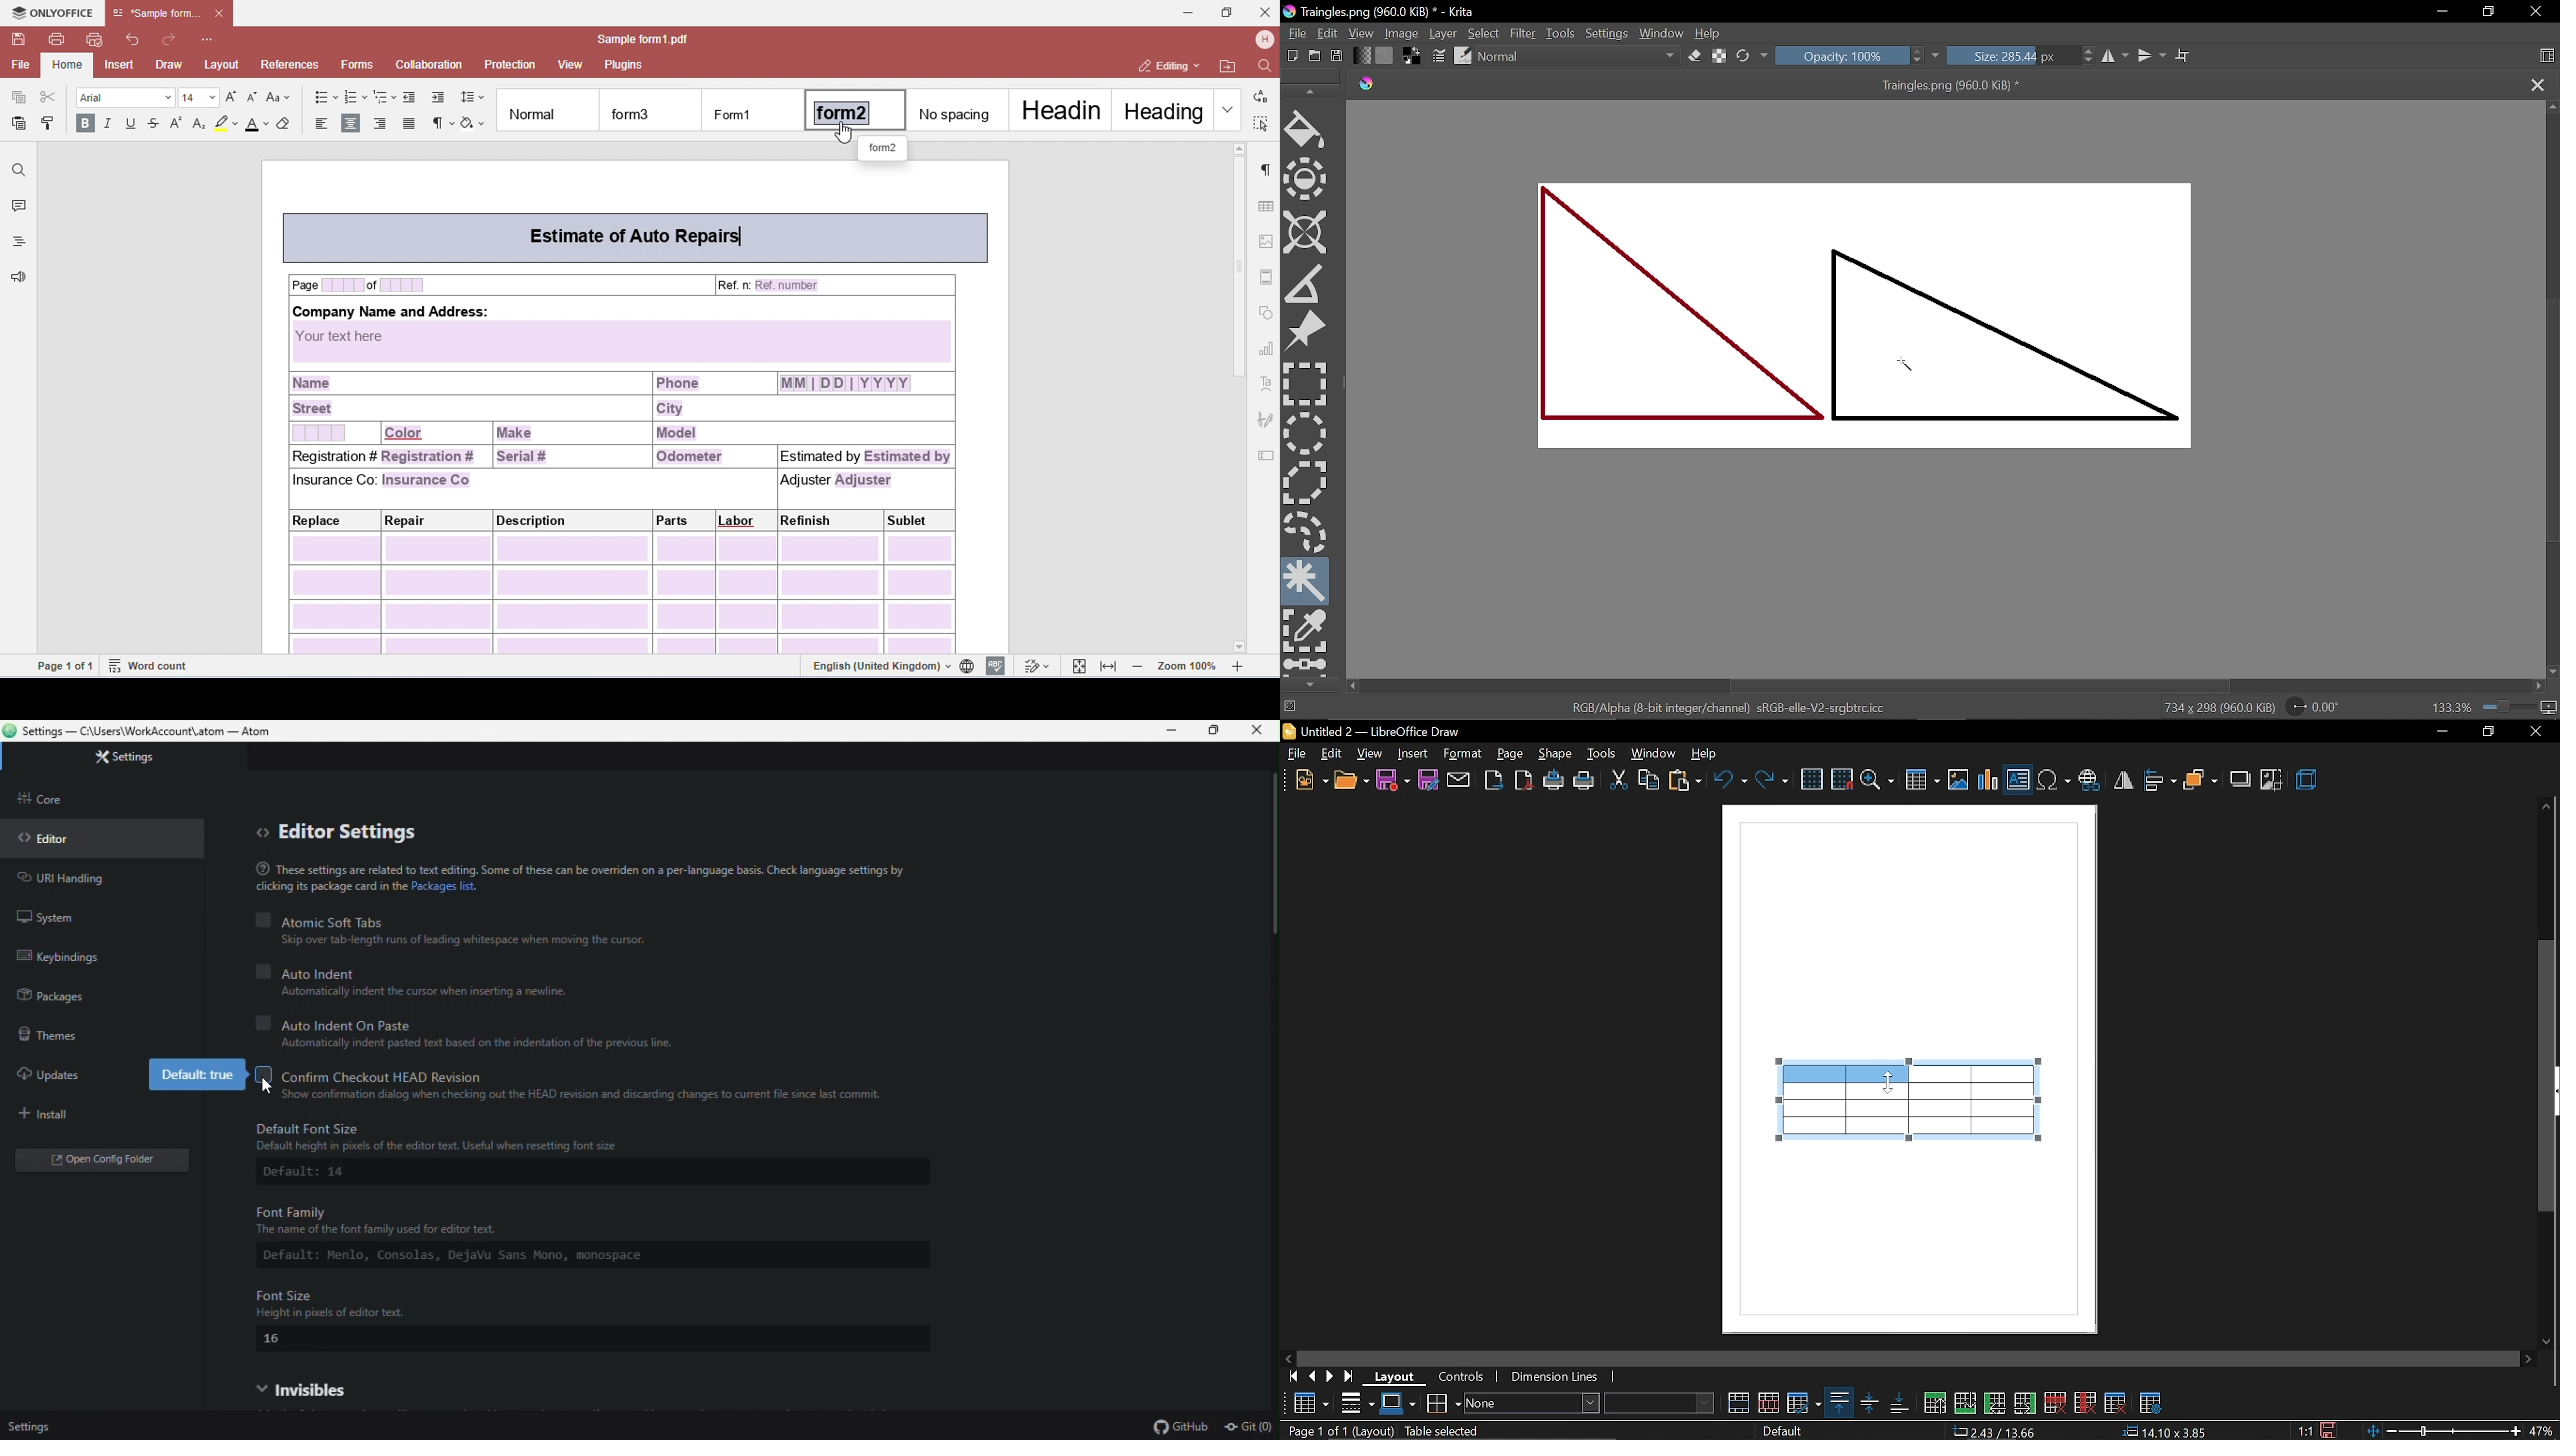 The width and height of the screenshot is (2576, 1456). Describe the element at coordinates (2534, 734) in the screenshot. I see `close` at that location.